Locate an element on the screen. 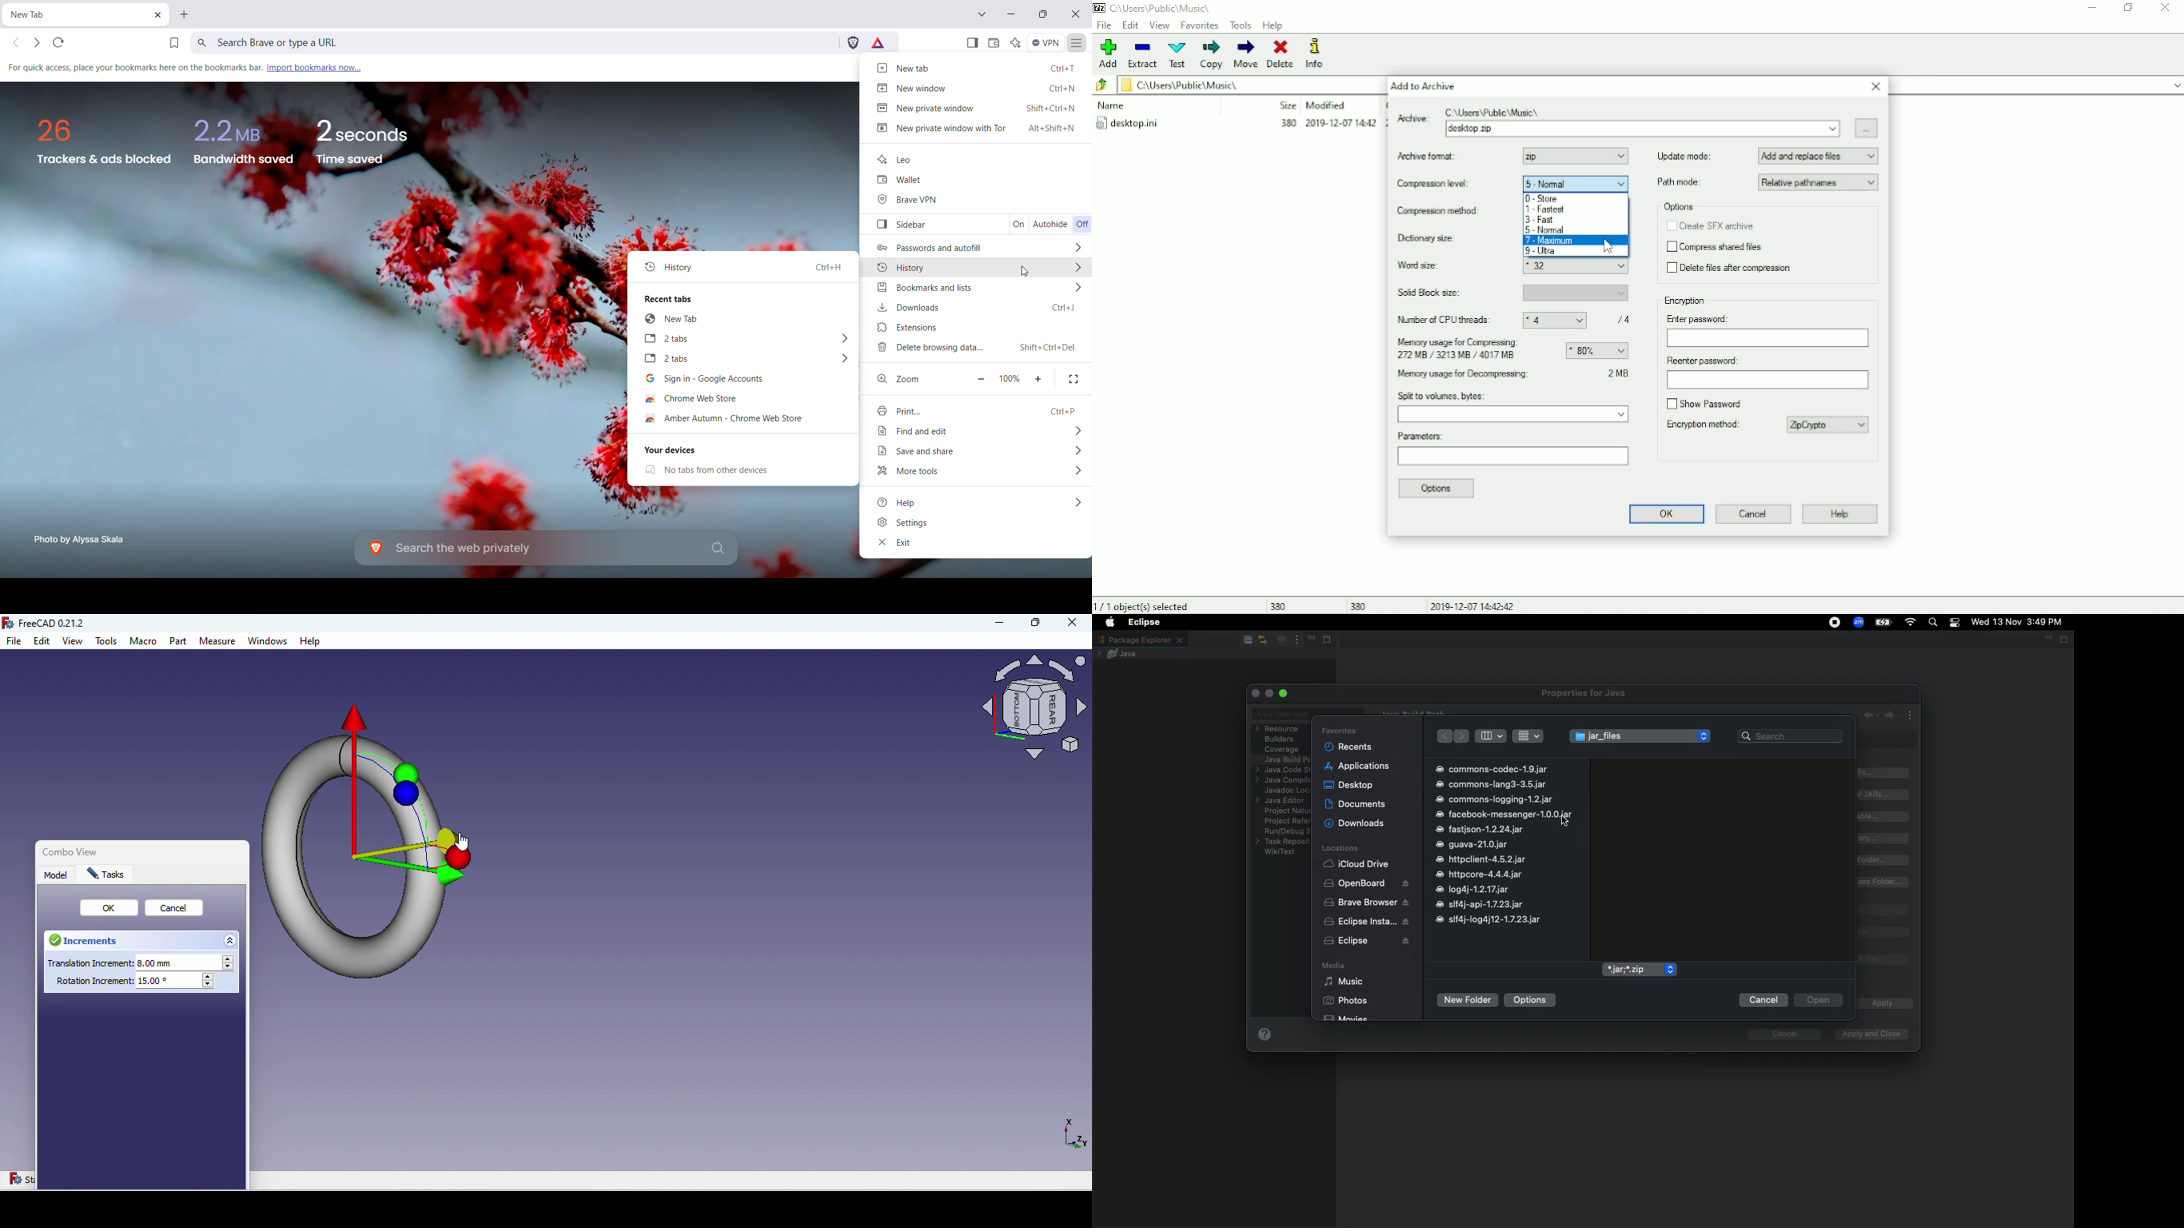  Favorites is located at coordinates (1199, 26).